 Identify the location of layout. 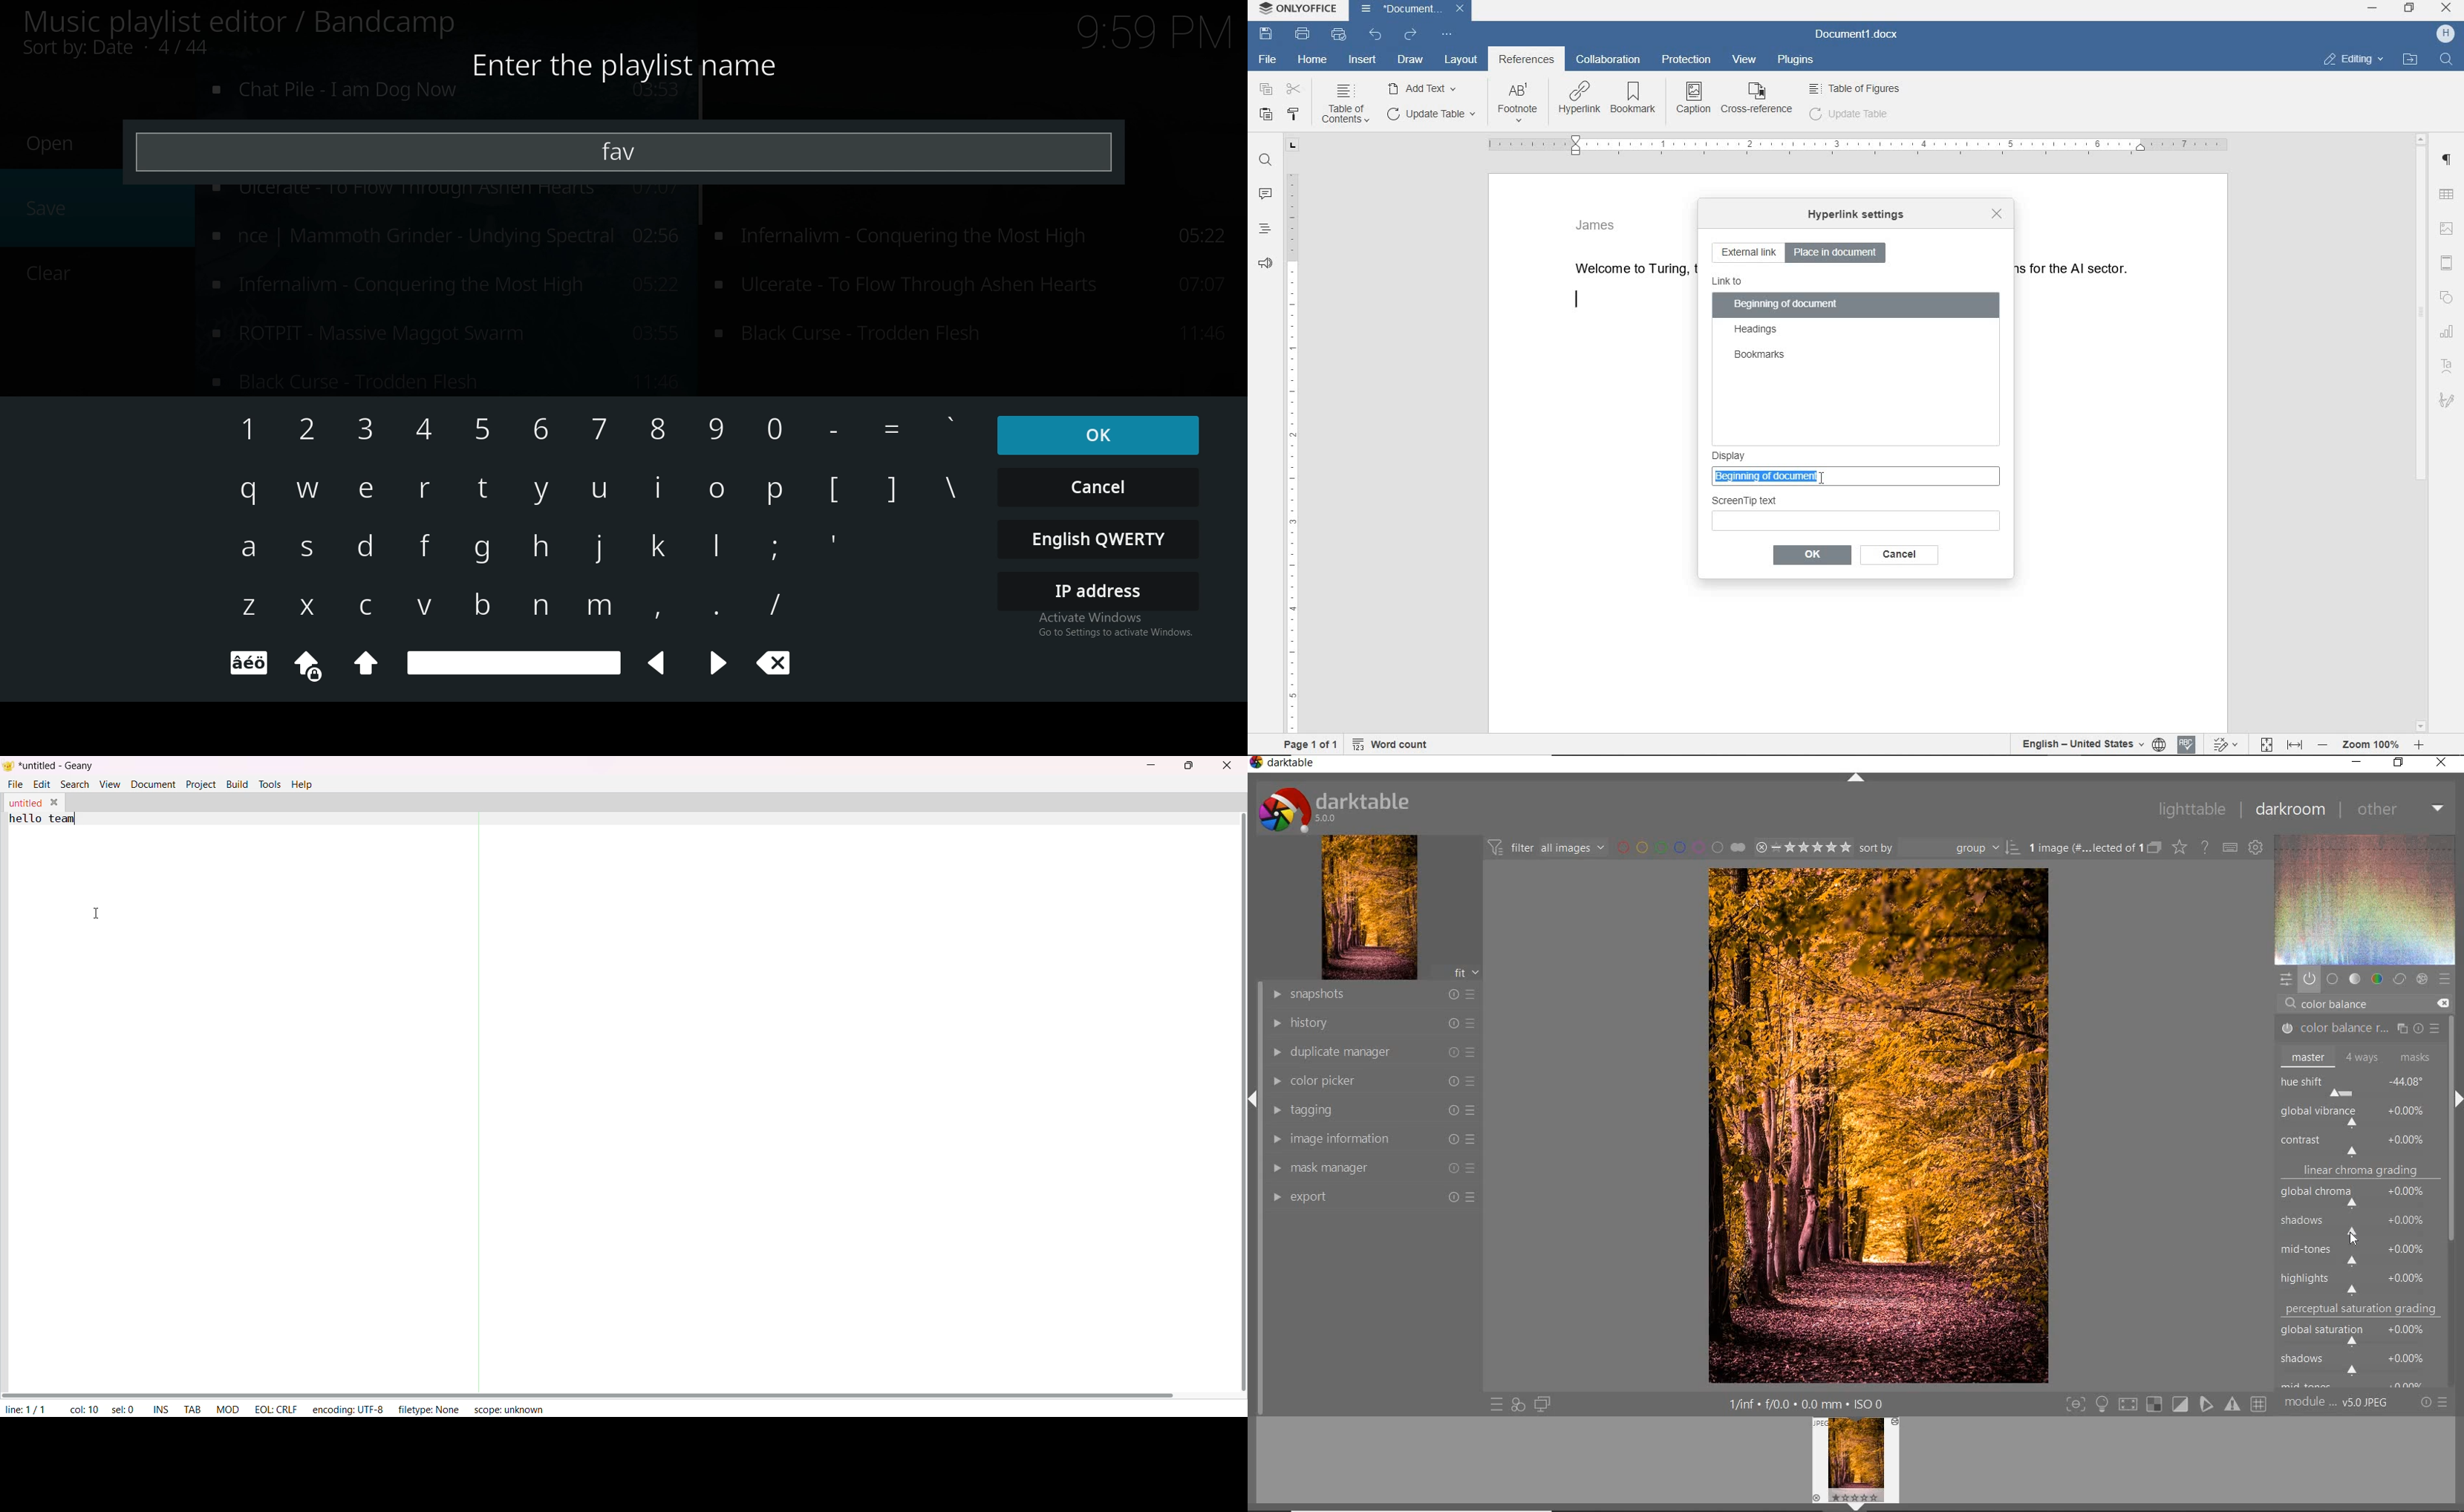
(1460, 59).